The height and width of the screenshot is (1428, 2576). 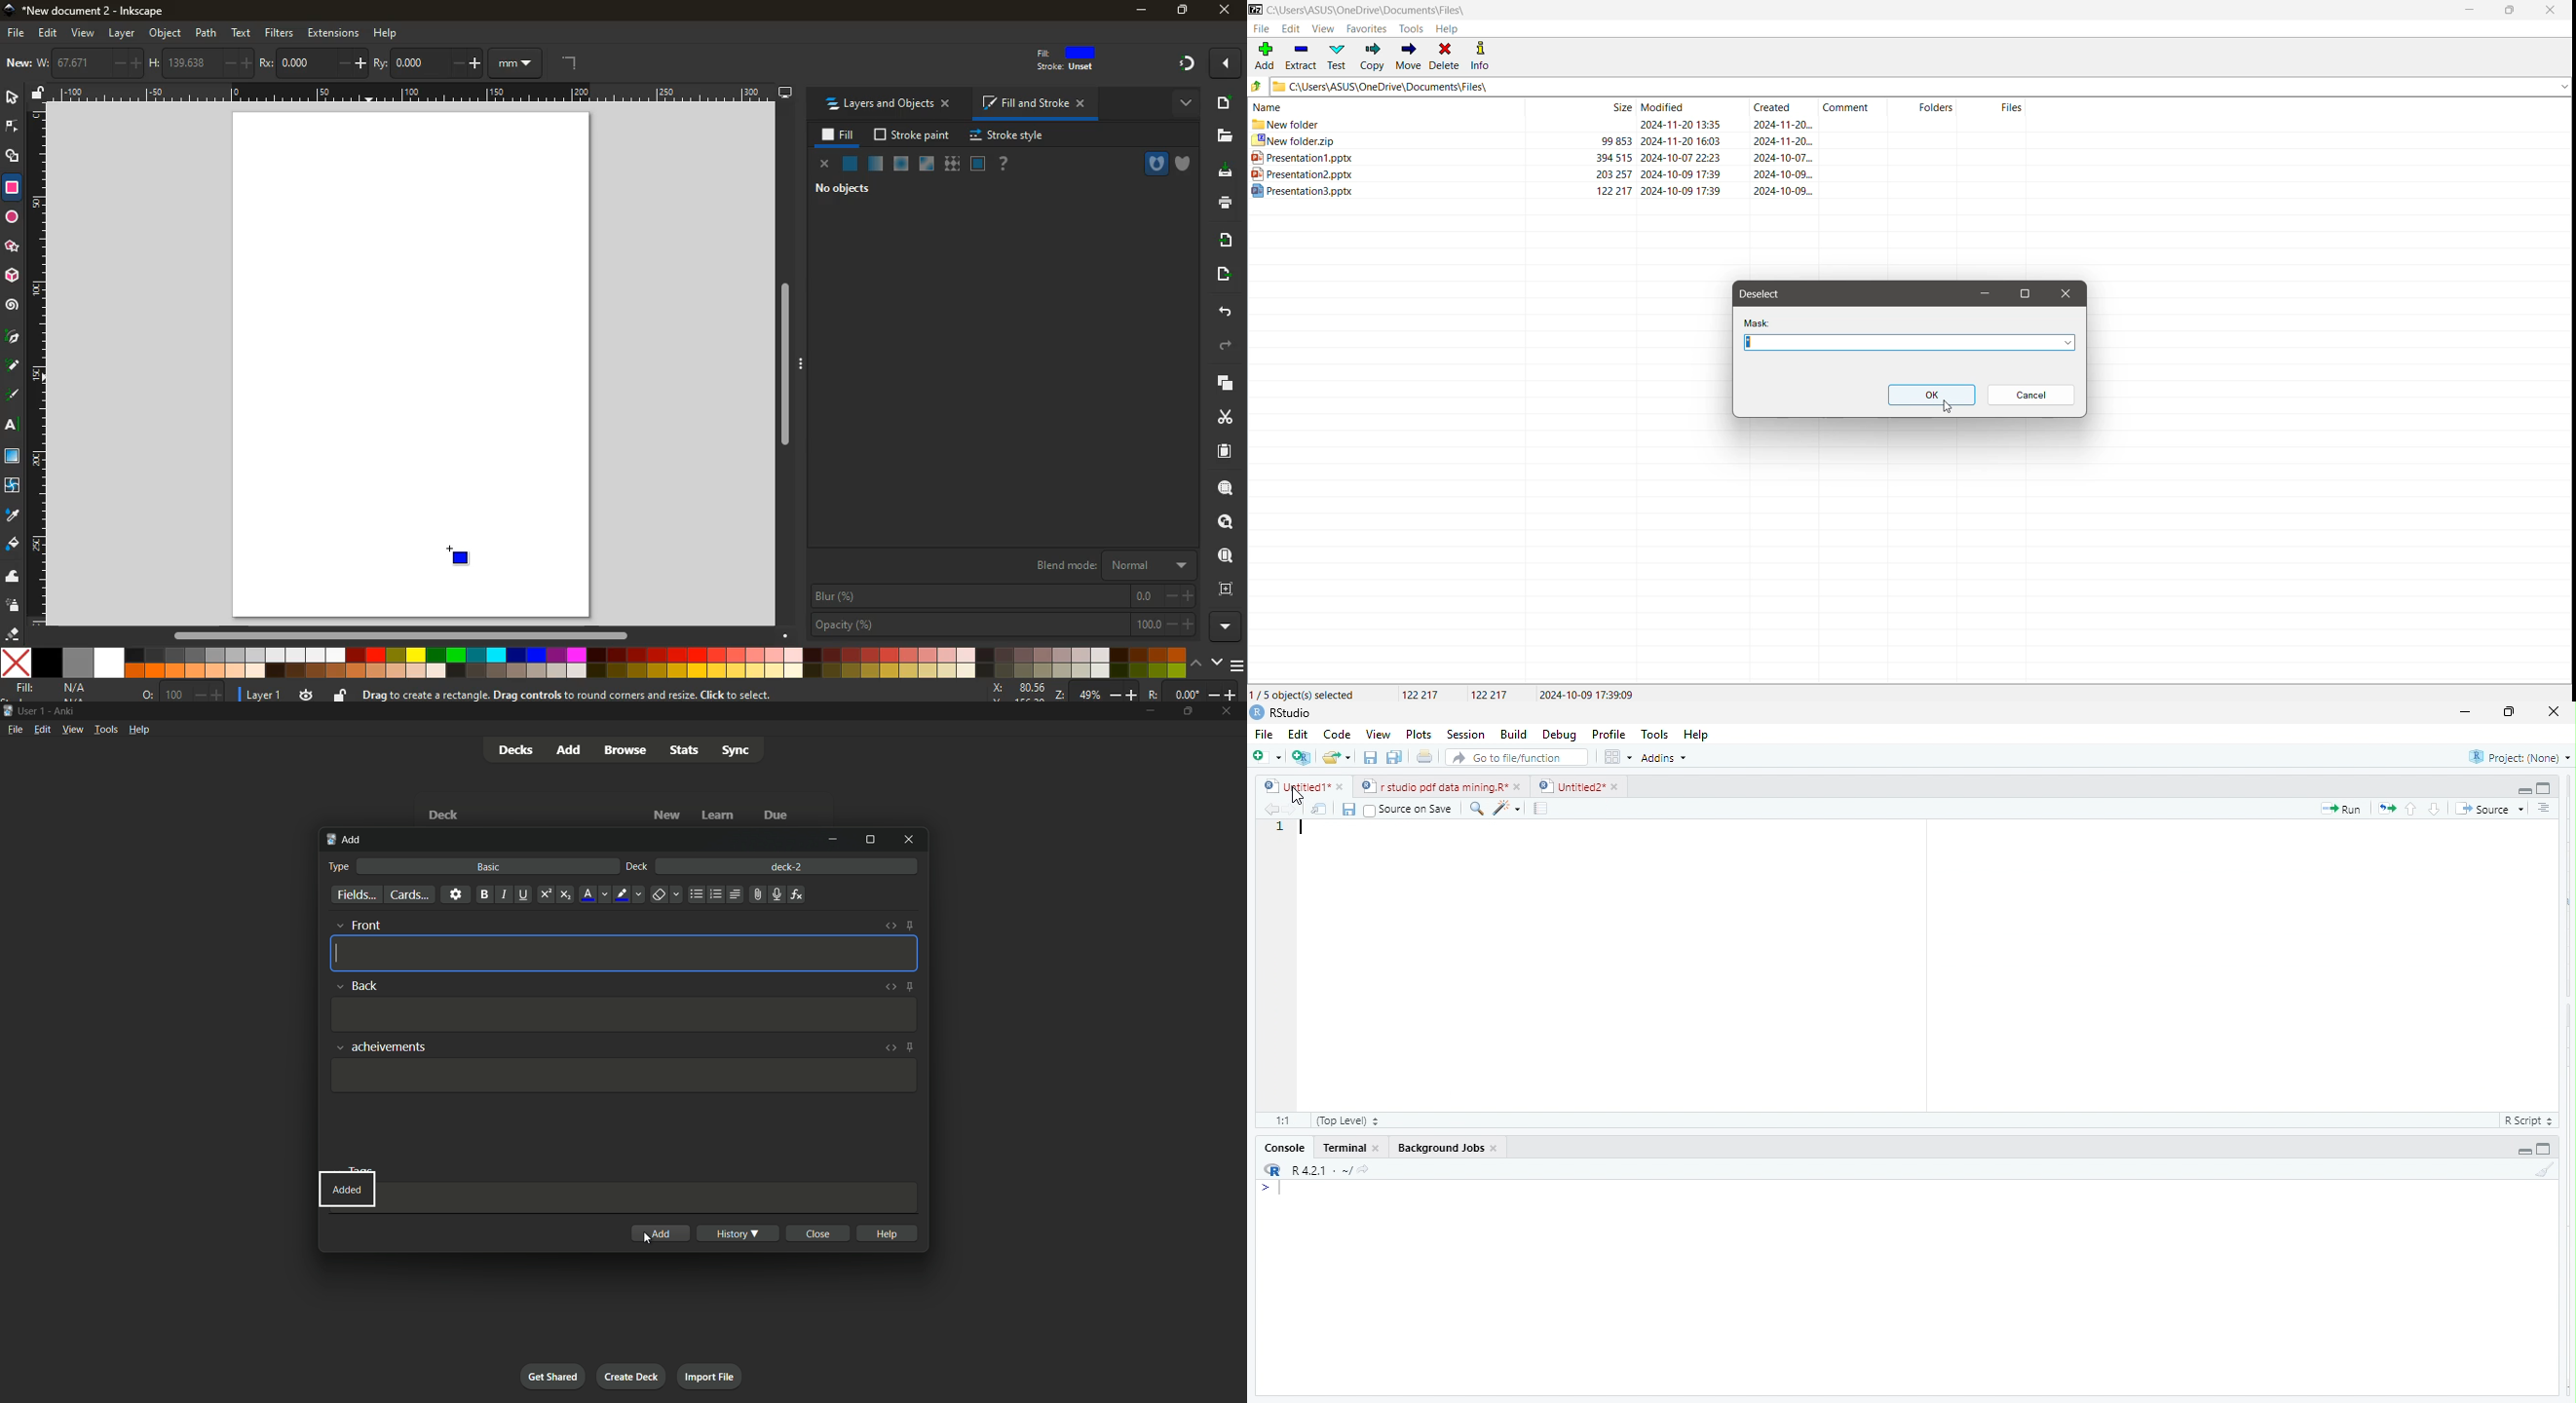 What do you see at coordinates (503, 894) in the screenshot?
I see `italic` at bounding box center [503, 894].